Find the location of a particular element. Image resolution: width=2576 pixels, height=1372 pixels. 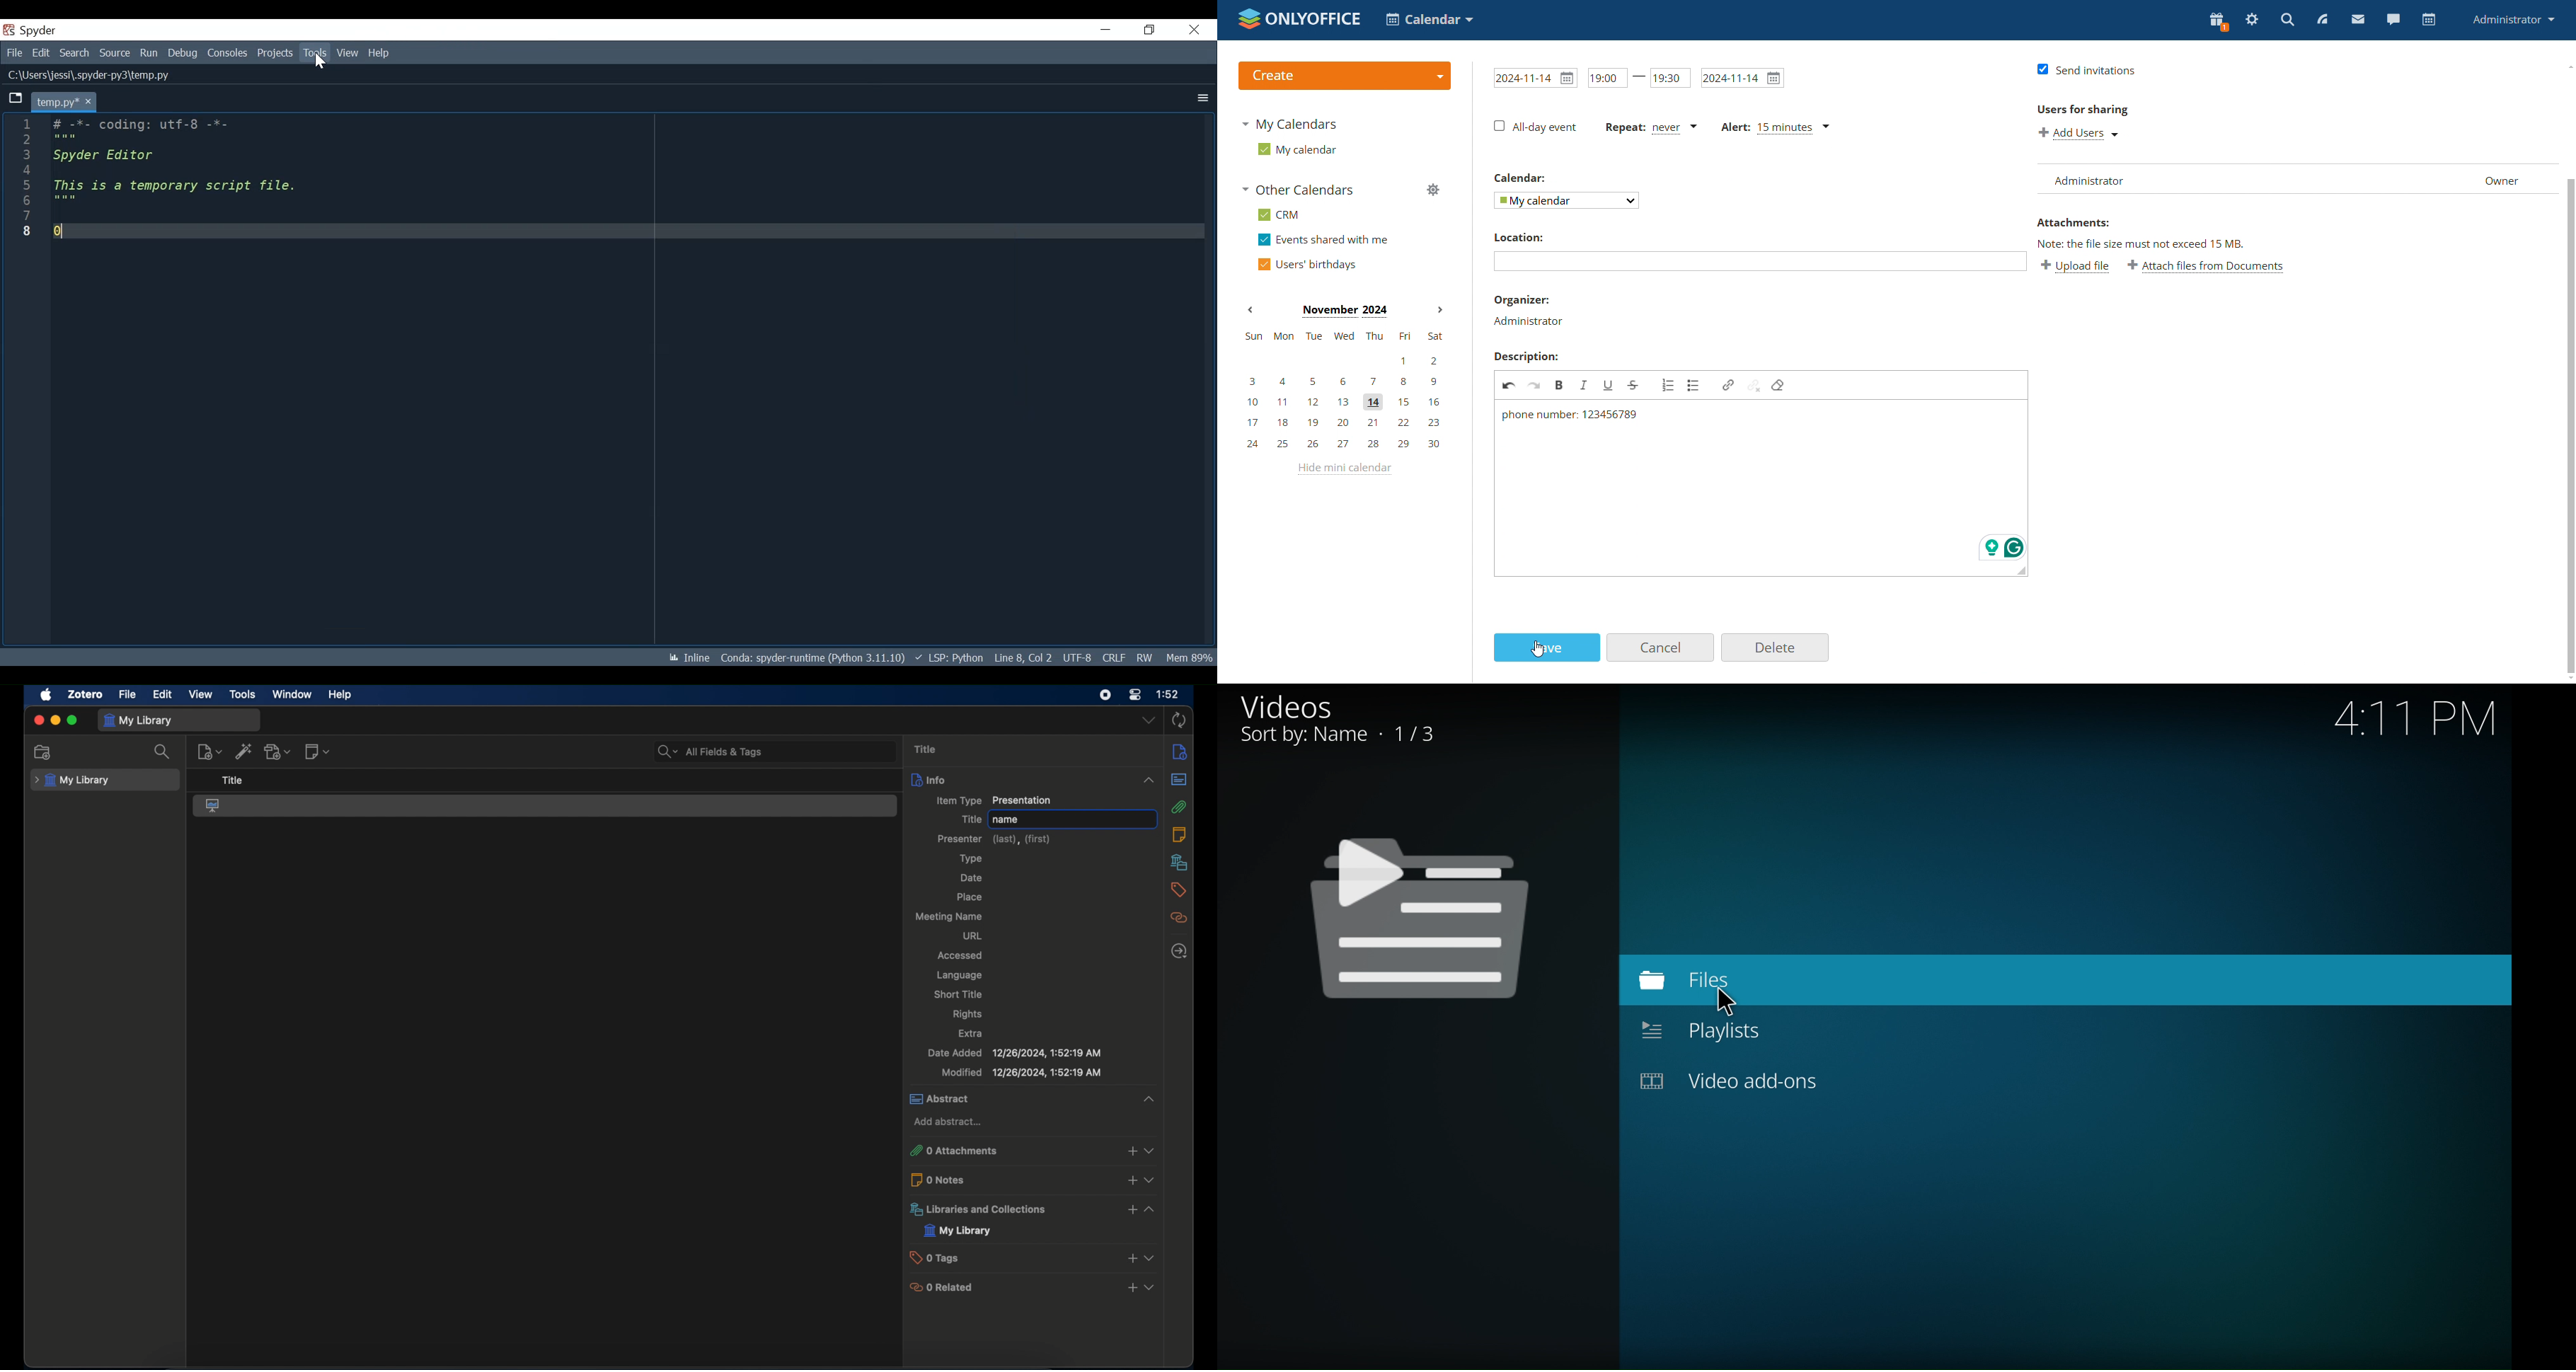

text is located at coordinates (1570, 415).